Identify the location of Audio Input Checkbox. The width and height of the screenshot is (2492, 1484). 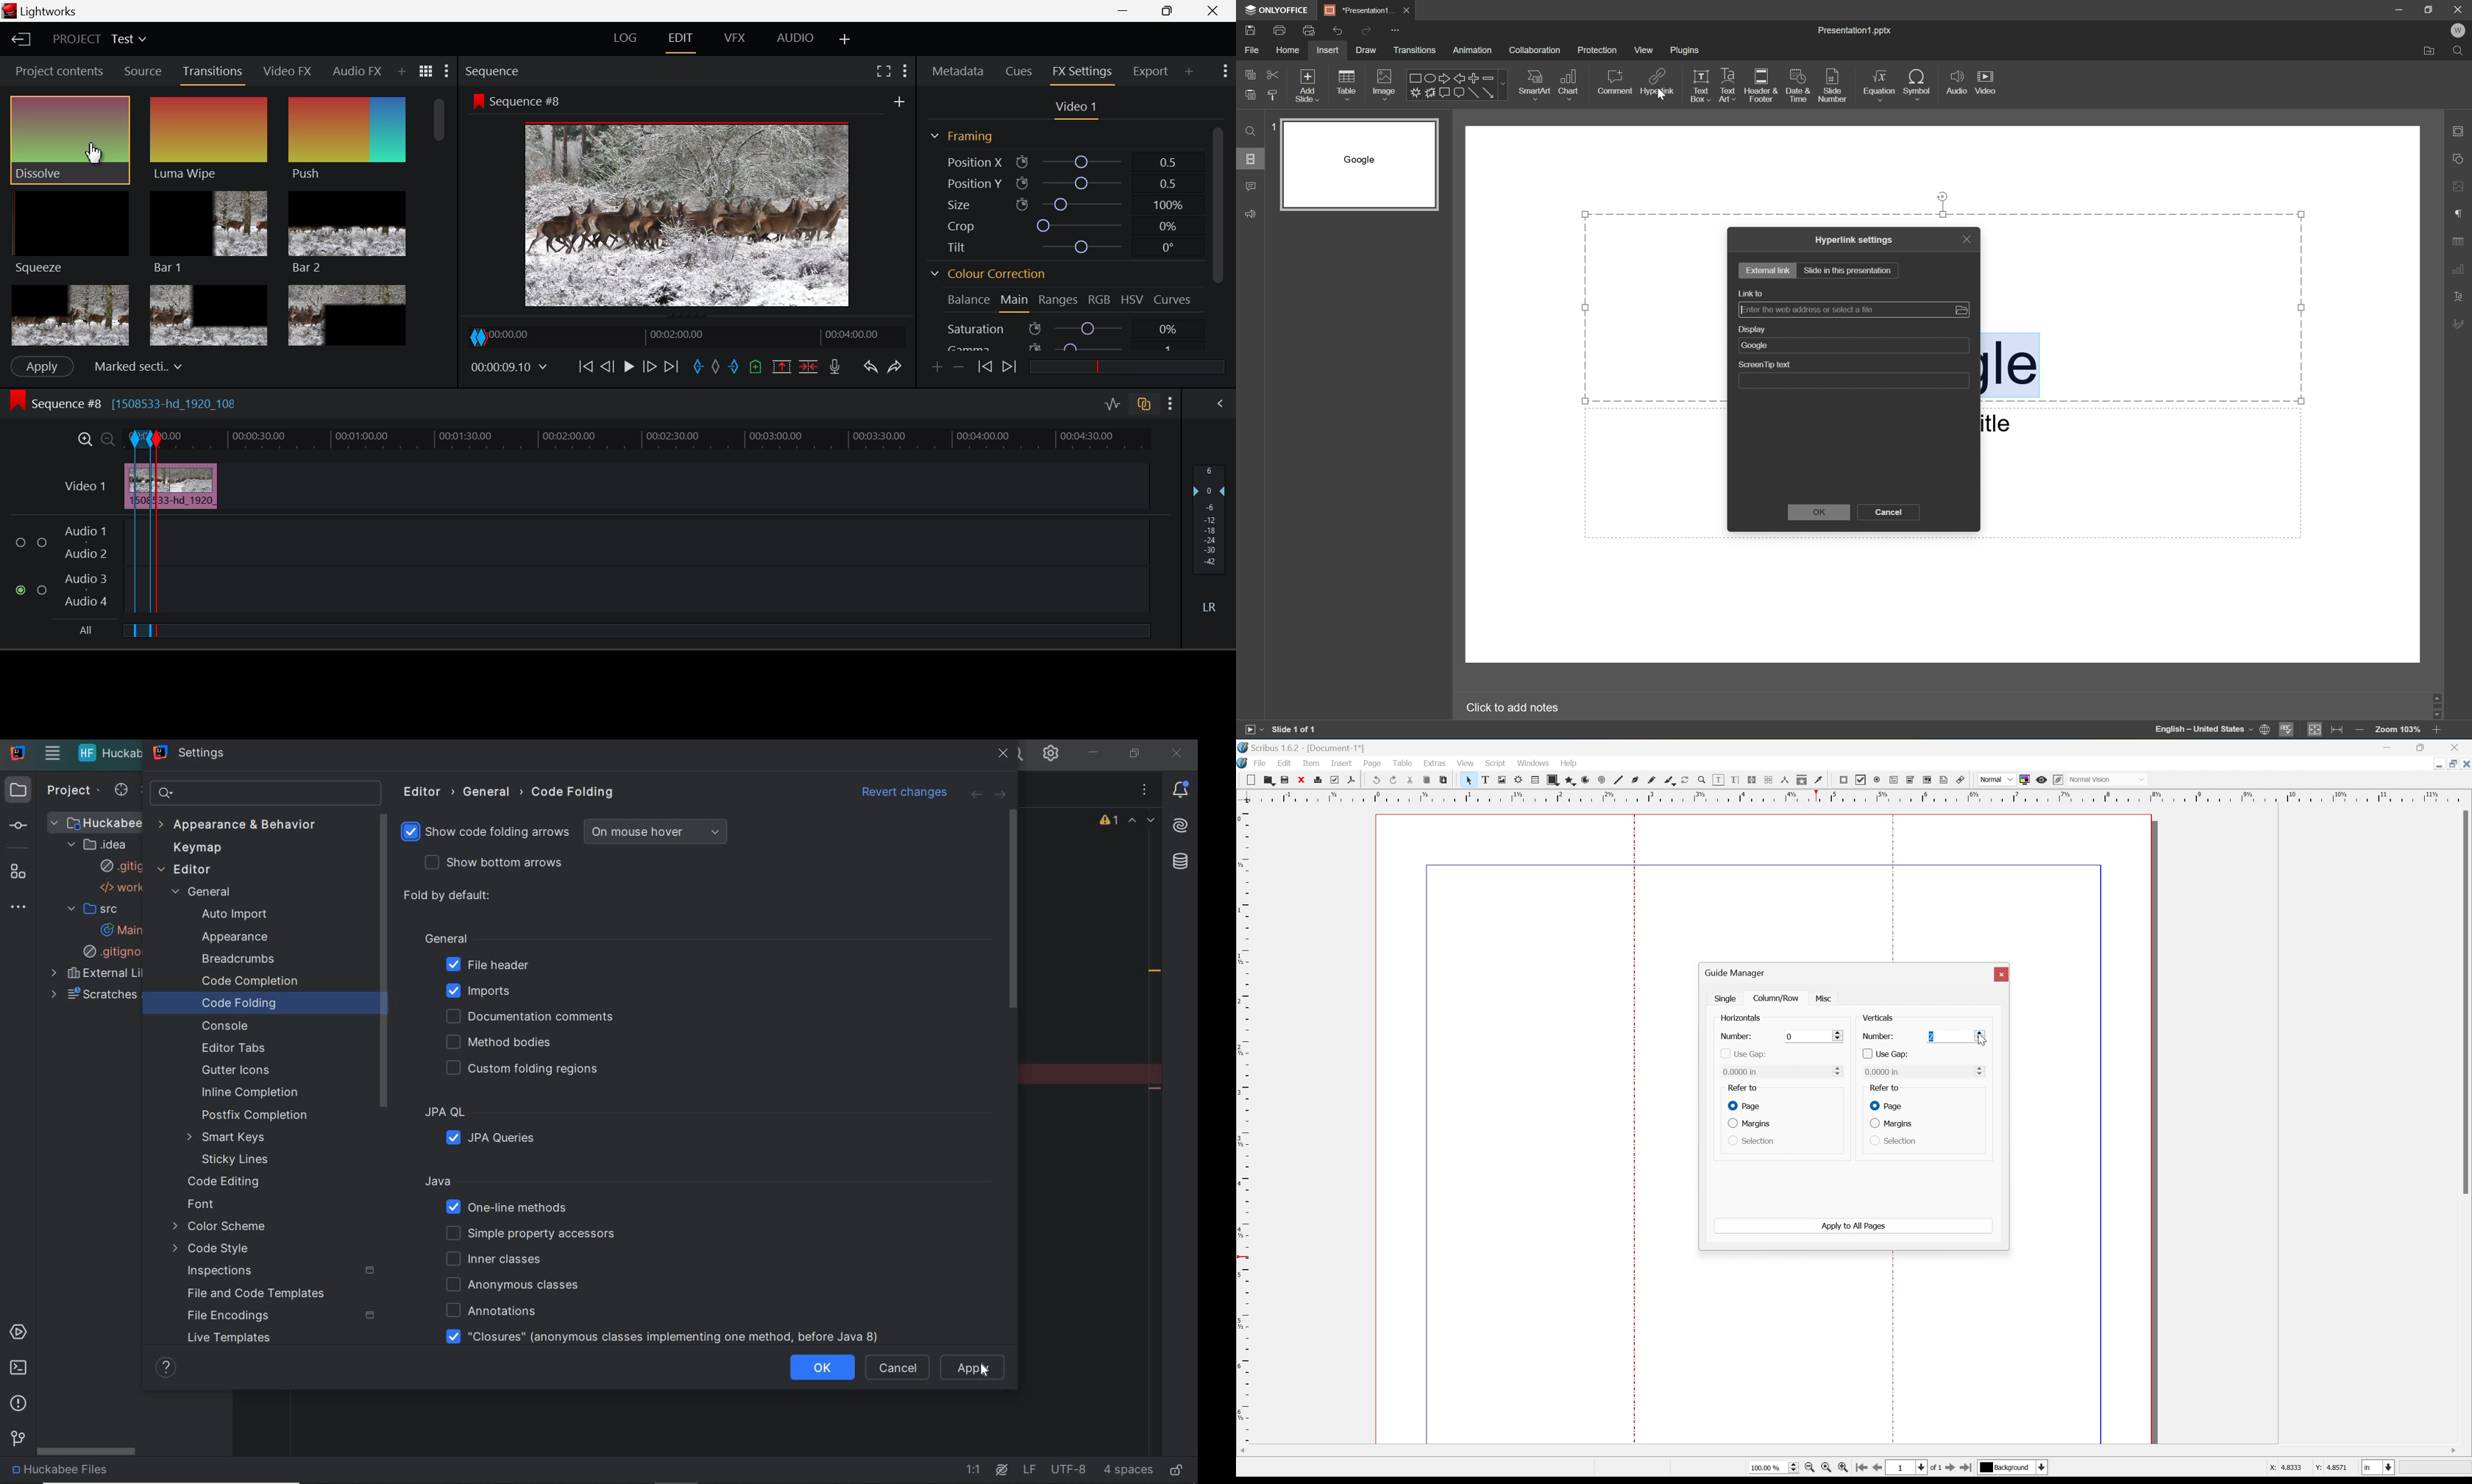
(42, 589).